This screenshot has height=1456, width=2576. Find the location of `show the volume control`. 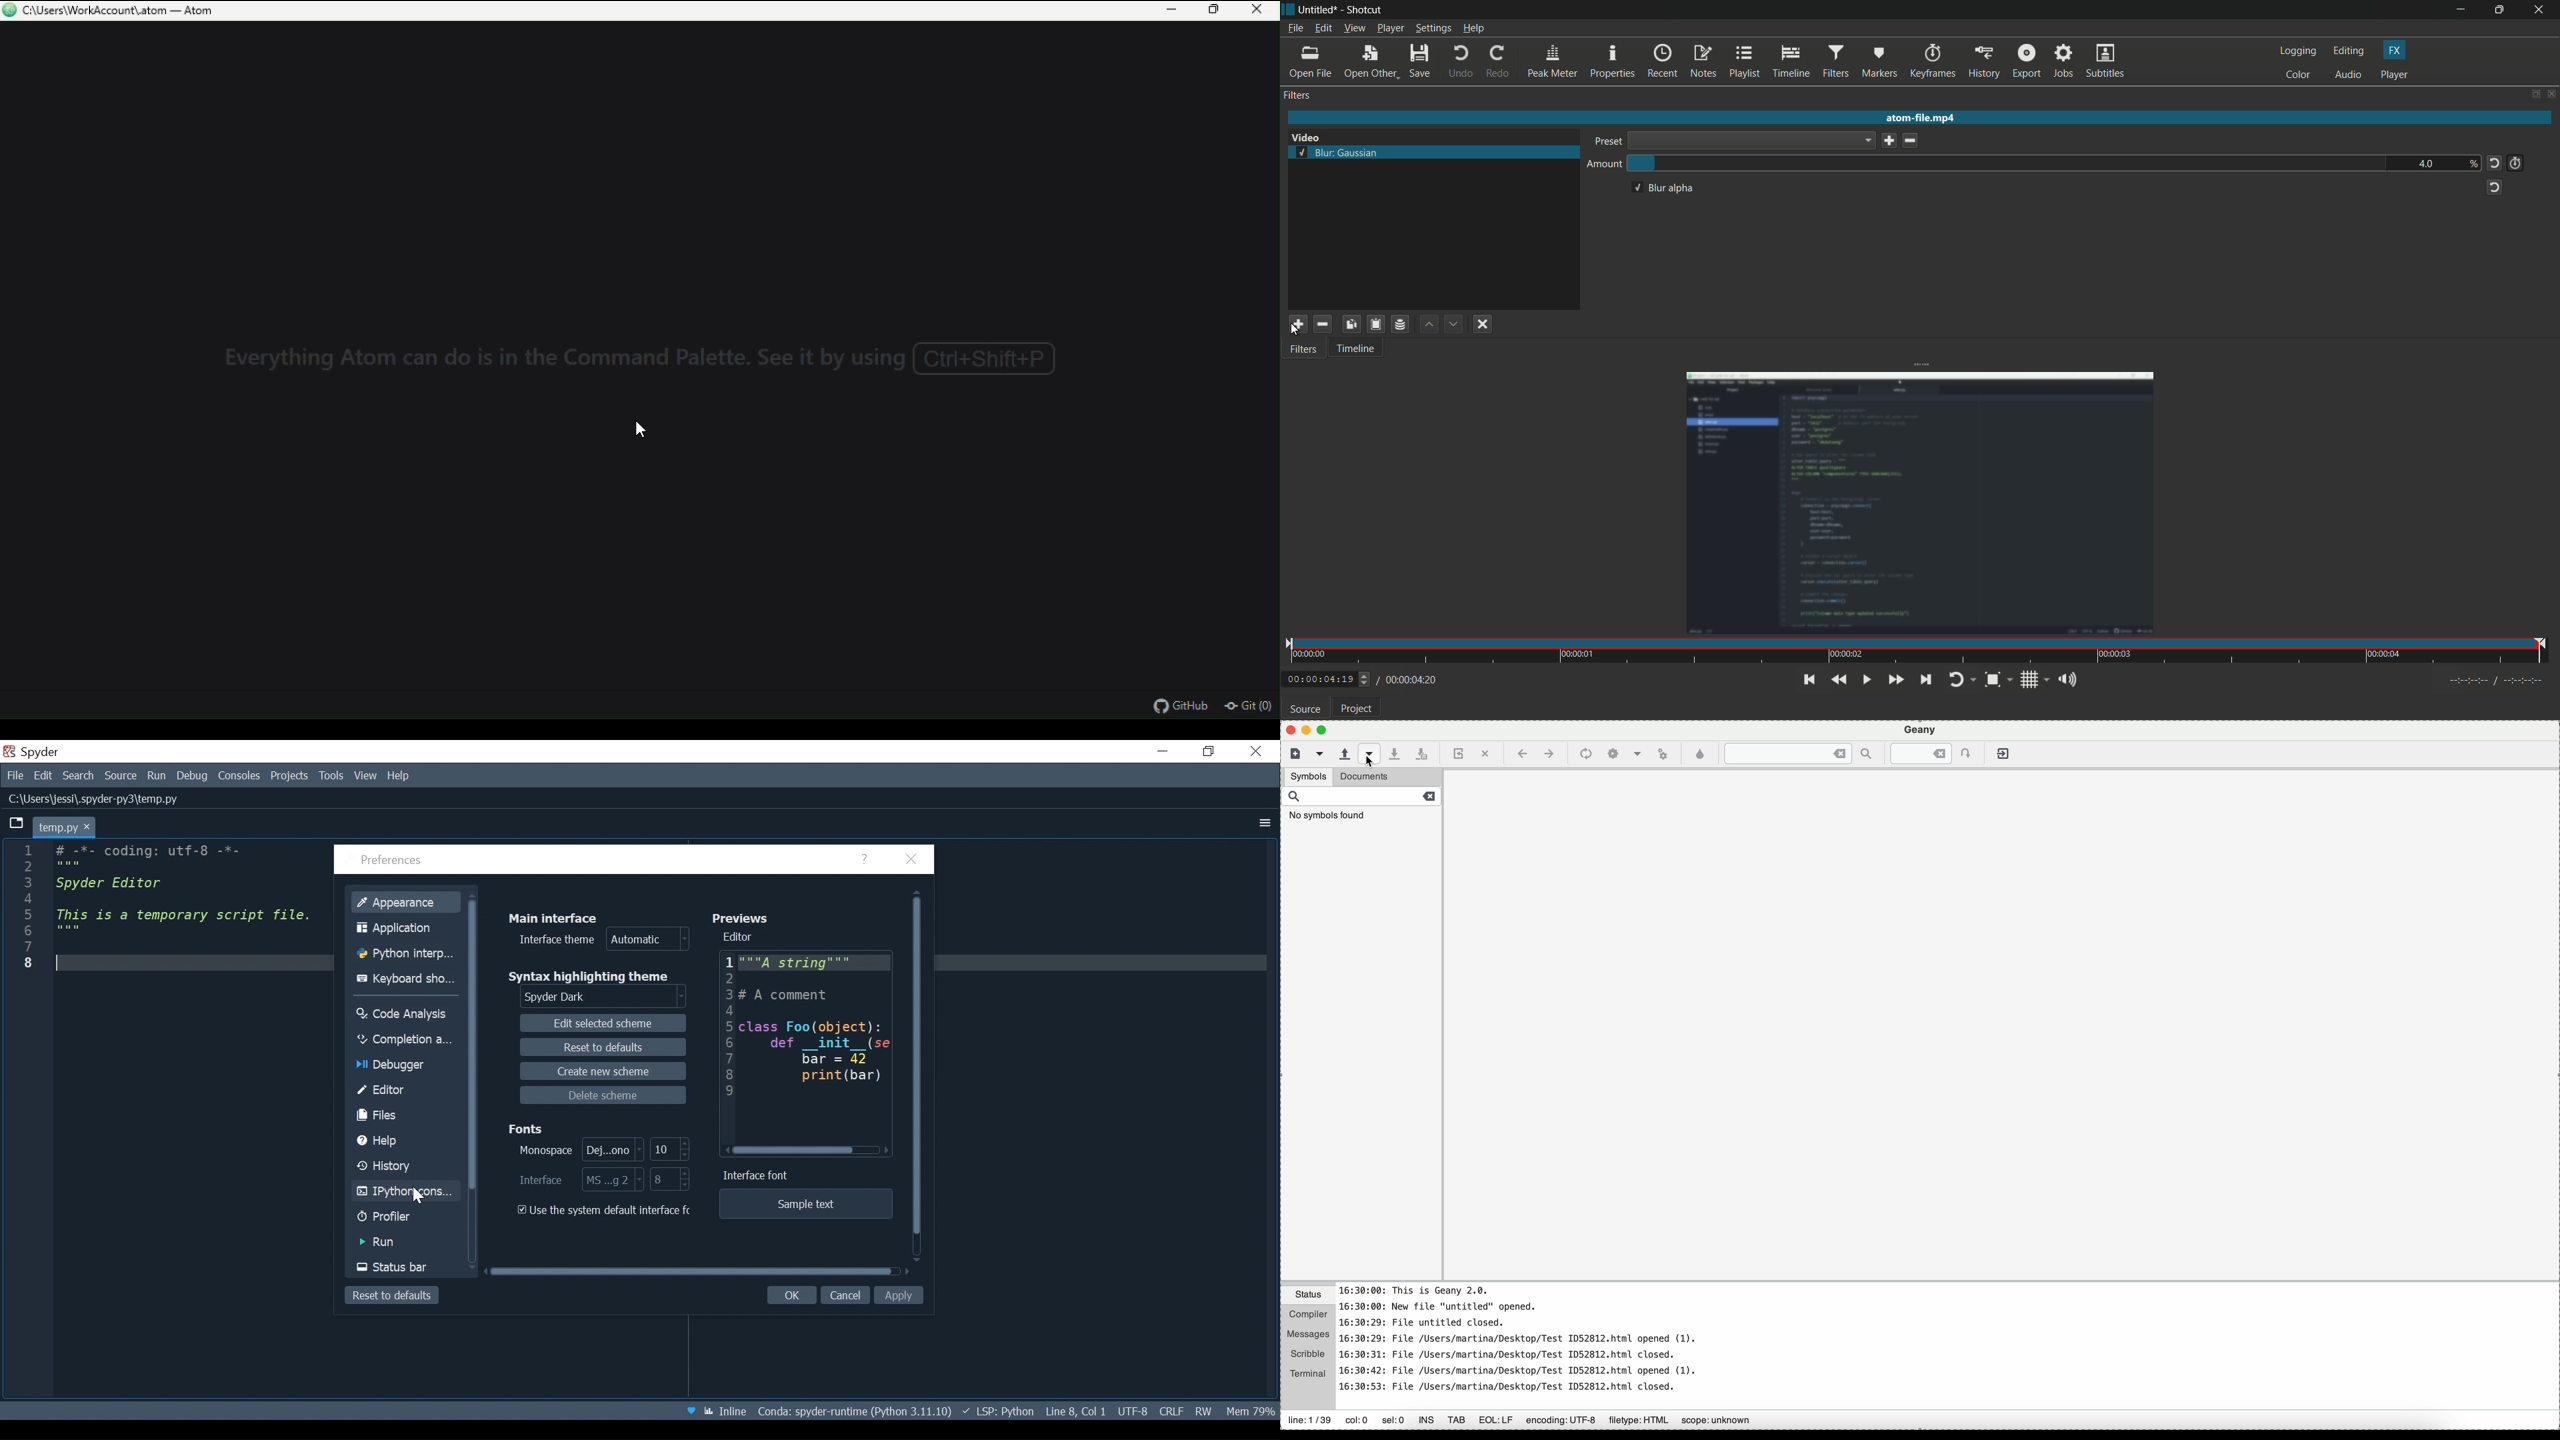

show the volume control is located at coordinates (2067, 680).